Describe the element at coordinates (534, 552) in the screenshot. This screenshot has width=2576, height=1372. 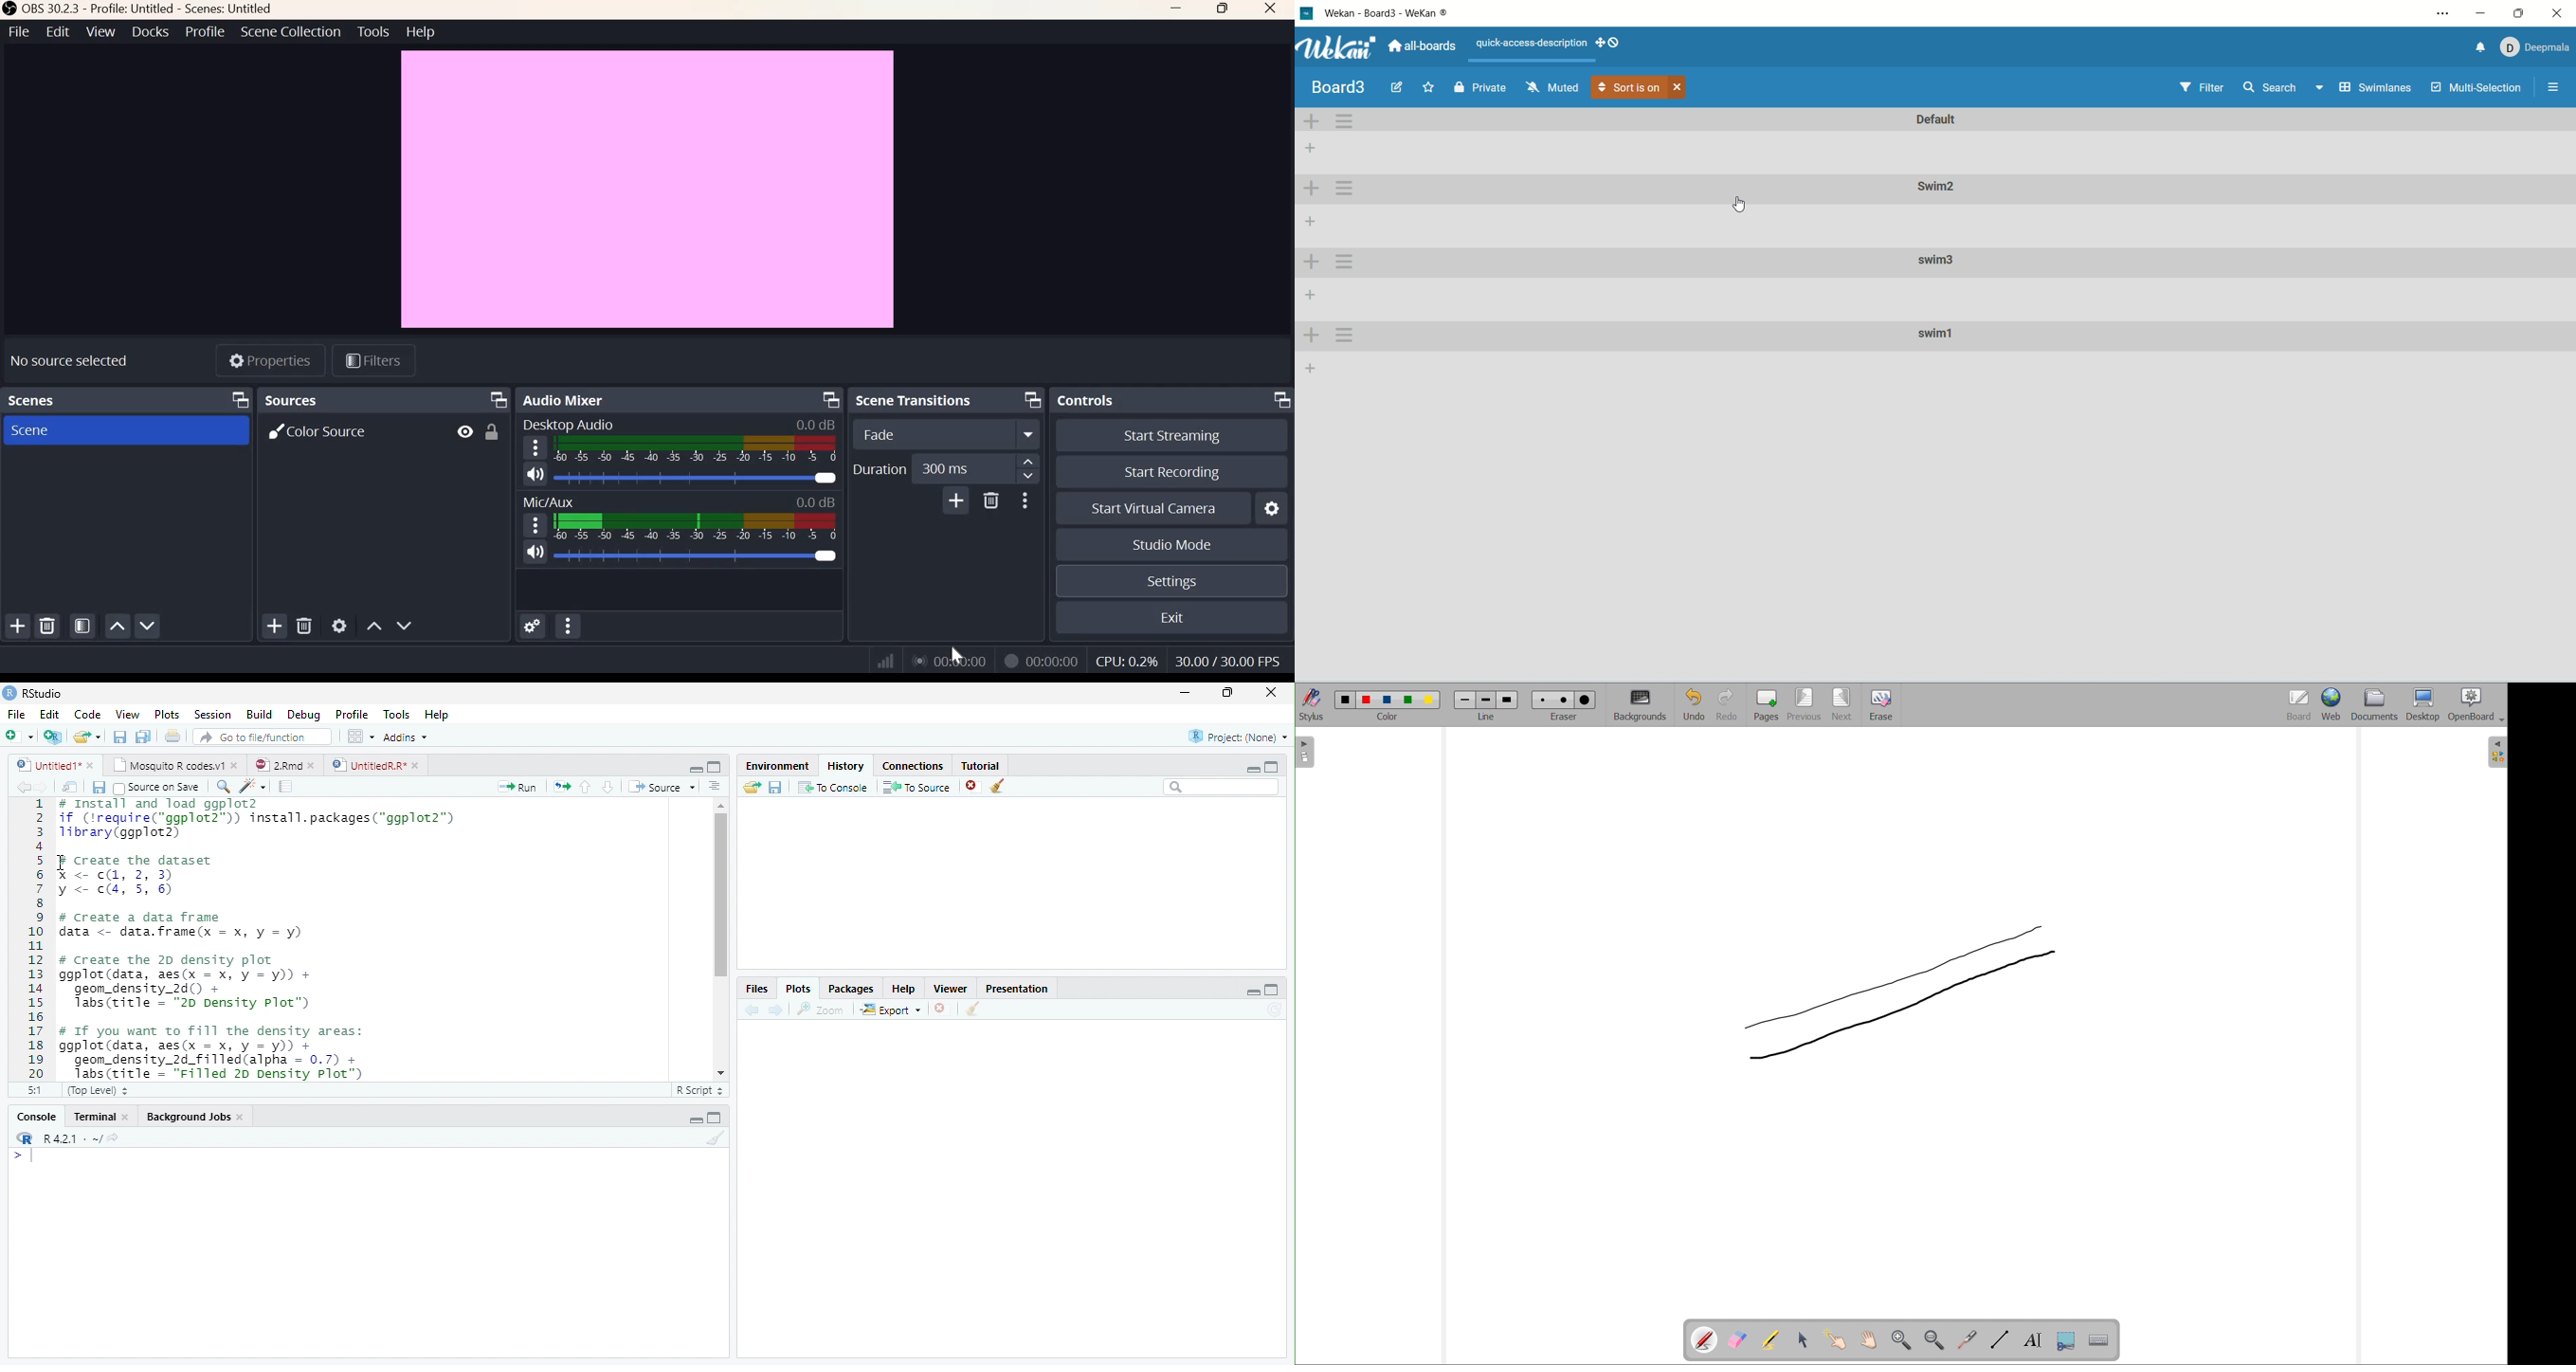
I see `Speaker Icon` at that location.